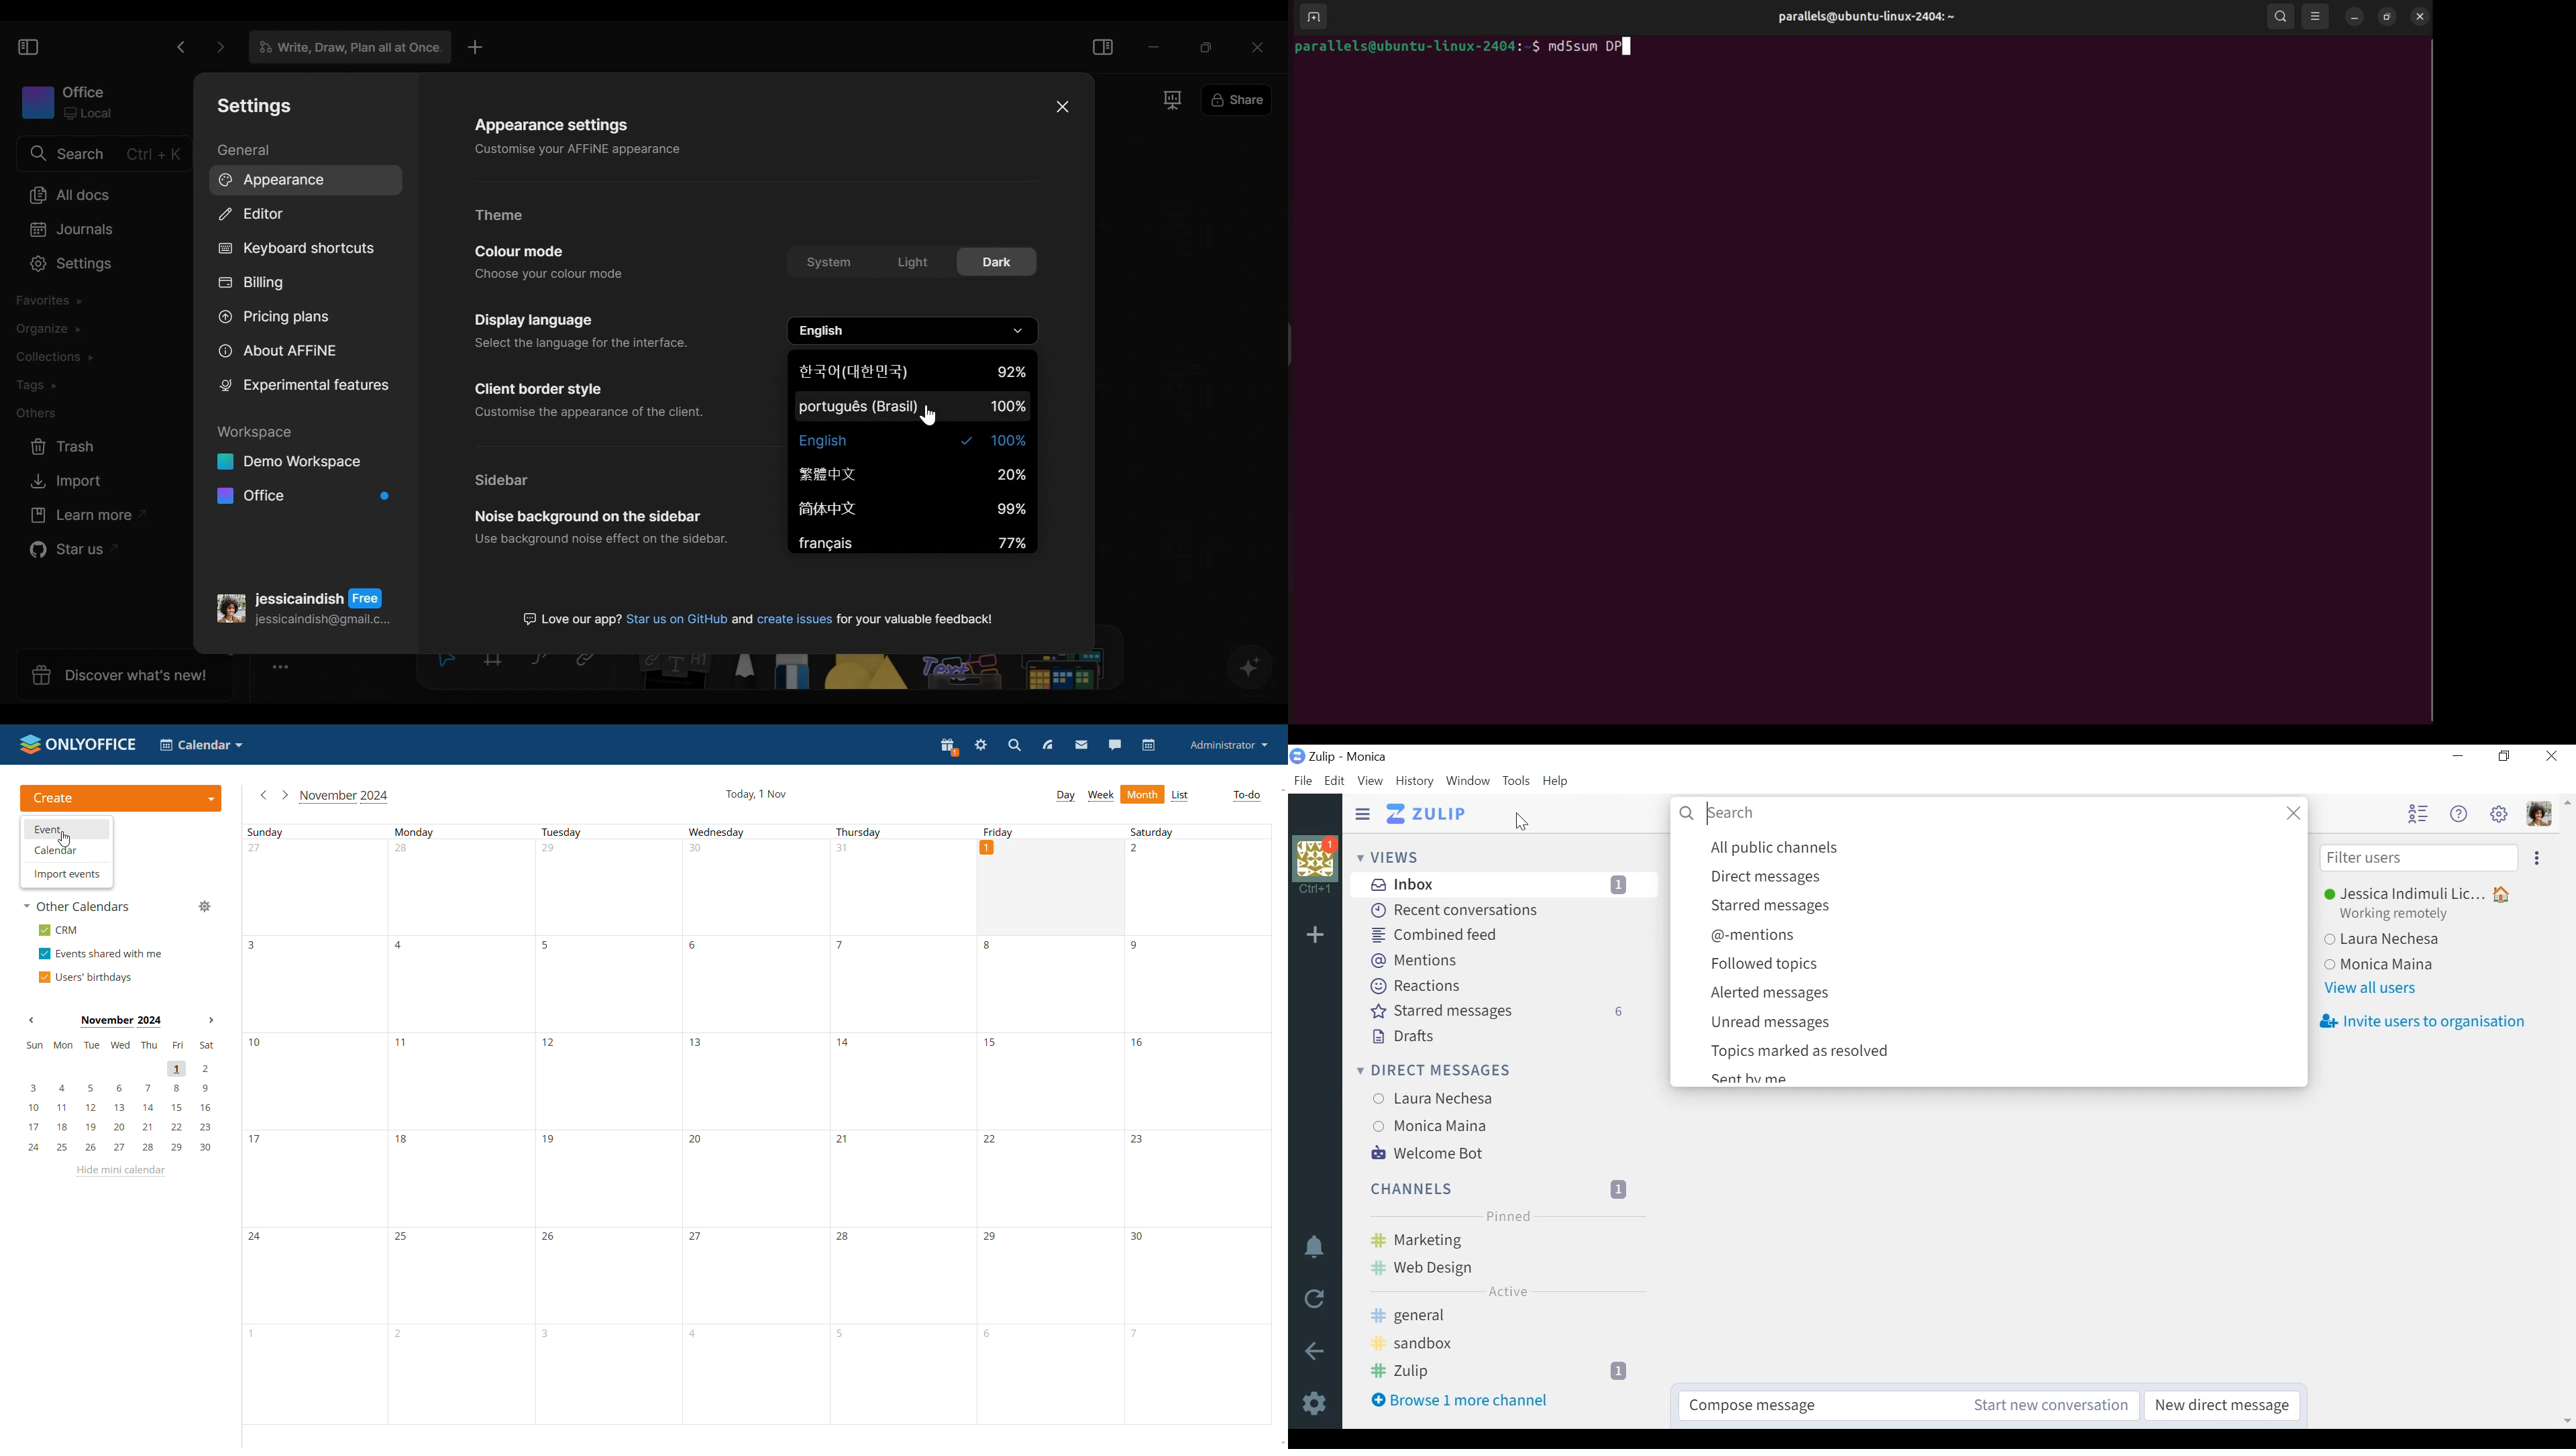 This screenshot has width=2576, height=1456. I want to click on Search, so click(1991, 814).